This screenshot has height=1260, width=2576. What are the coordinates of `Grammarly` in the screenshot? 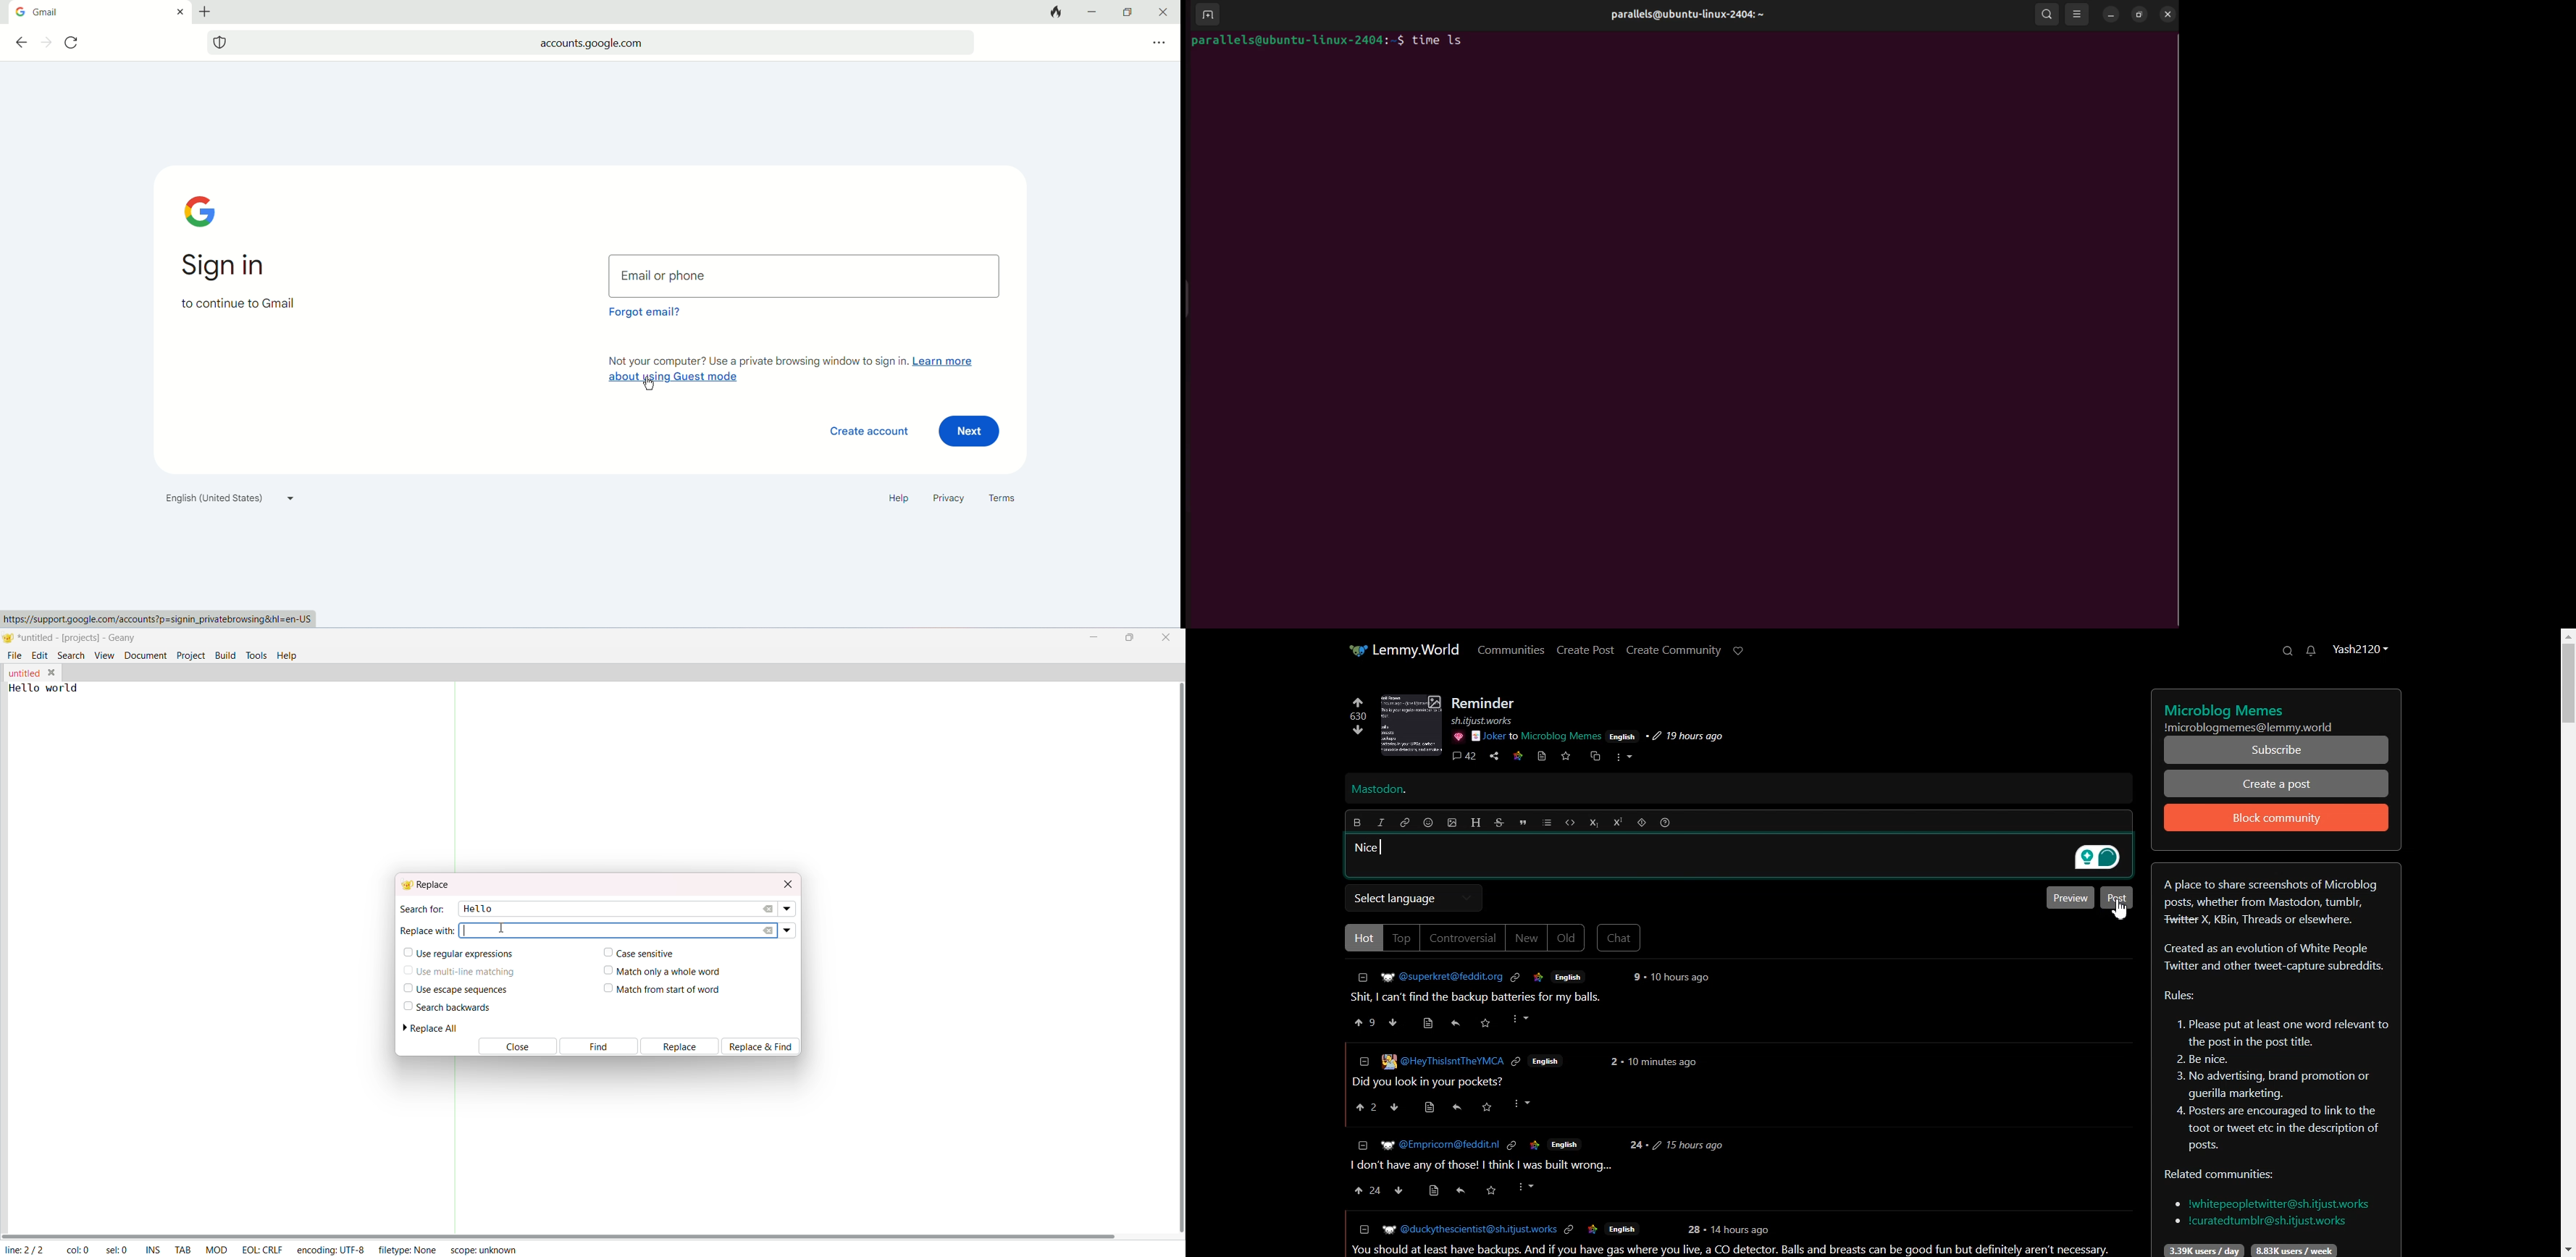 It's located at (2095, 857).